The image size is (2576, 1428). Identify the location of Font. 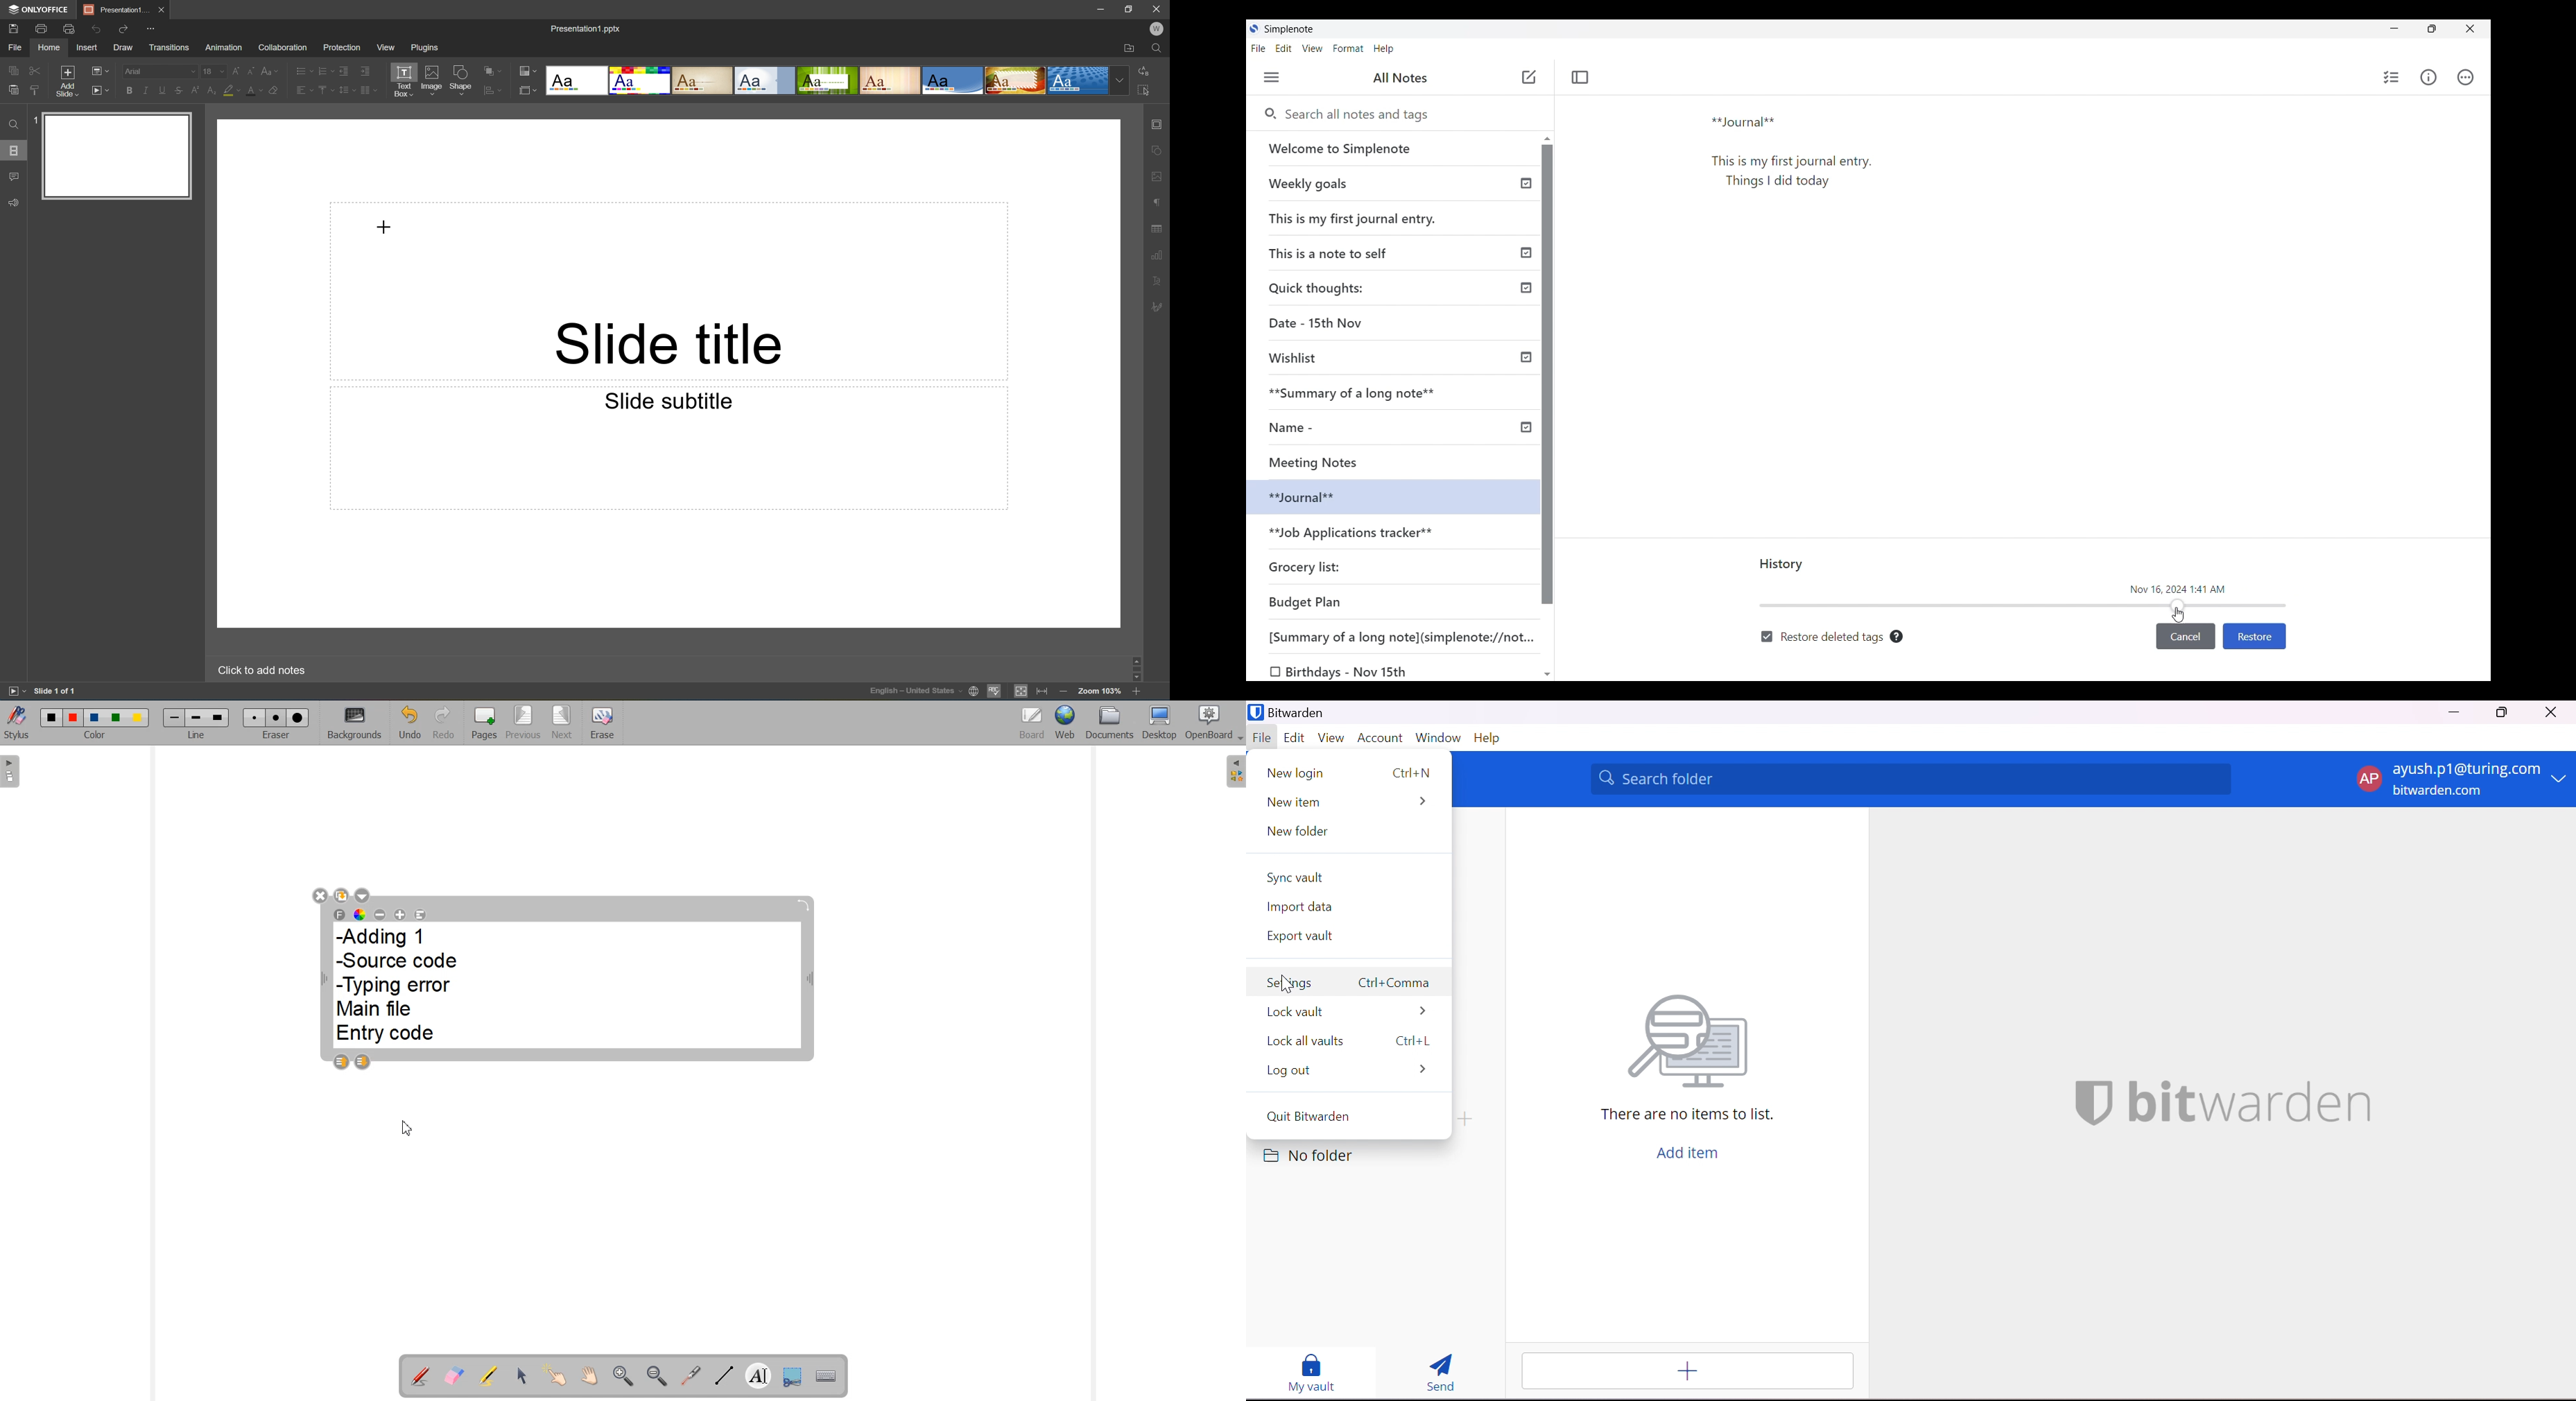
(162, 71).